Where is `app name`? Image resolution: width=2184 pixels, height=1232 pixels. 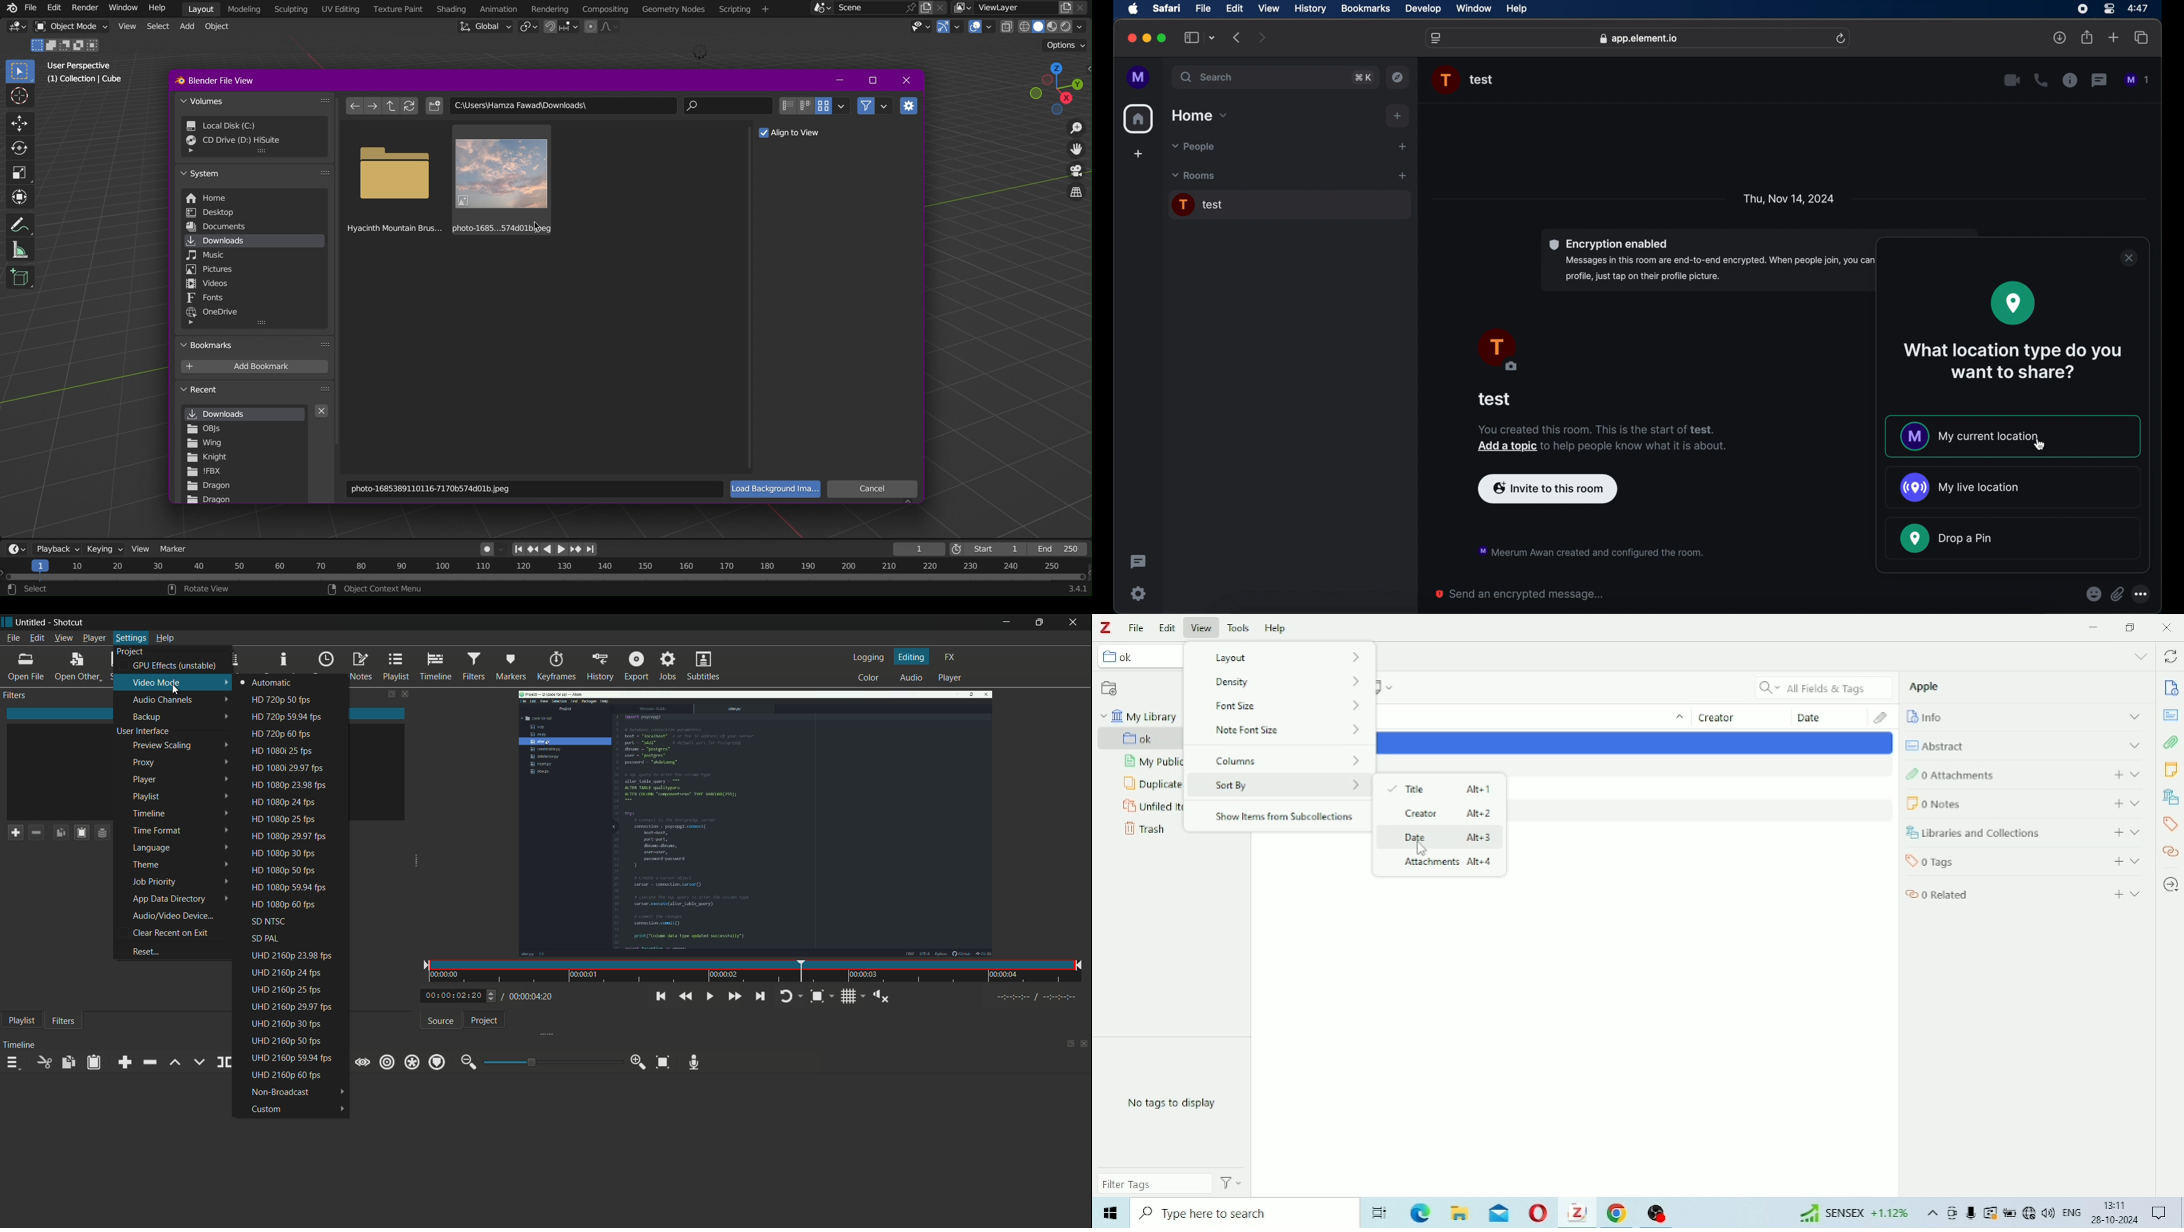
app name is located at coordinates (70, 622).